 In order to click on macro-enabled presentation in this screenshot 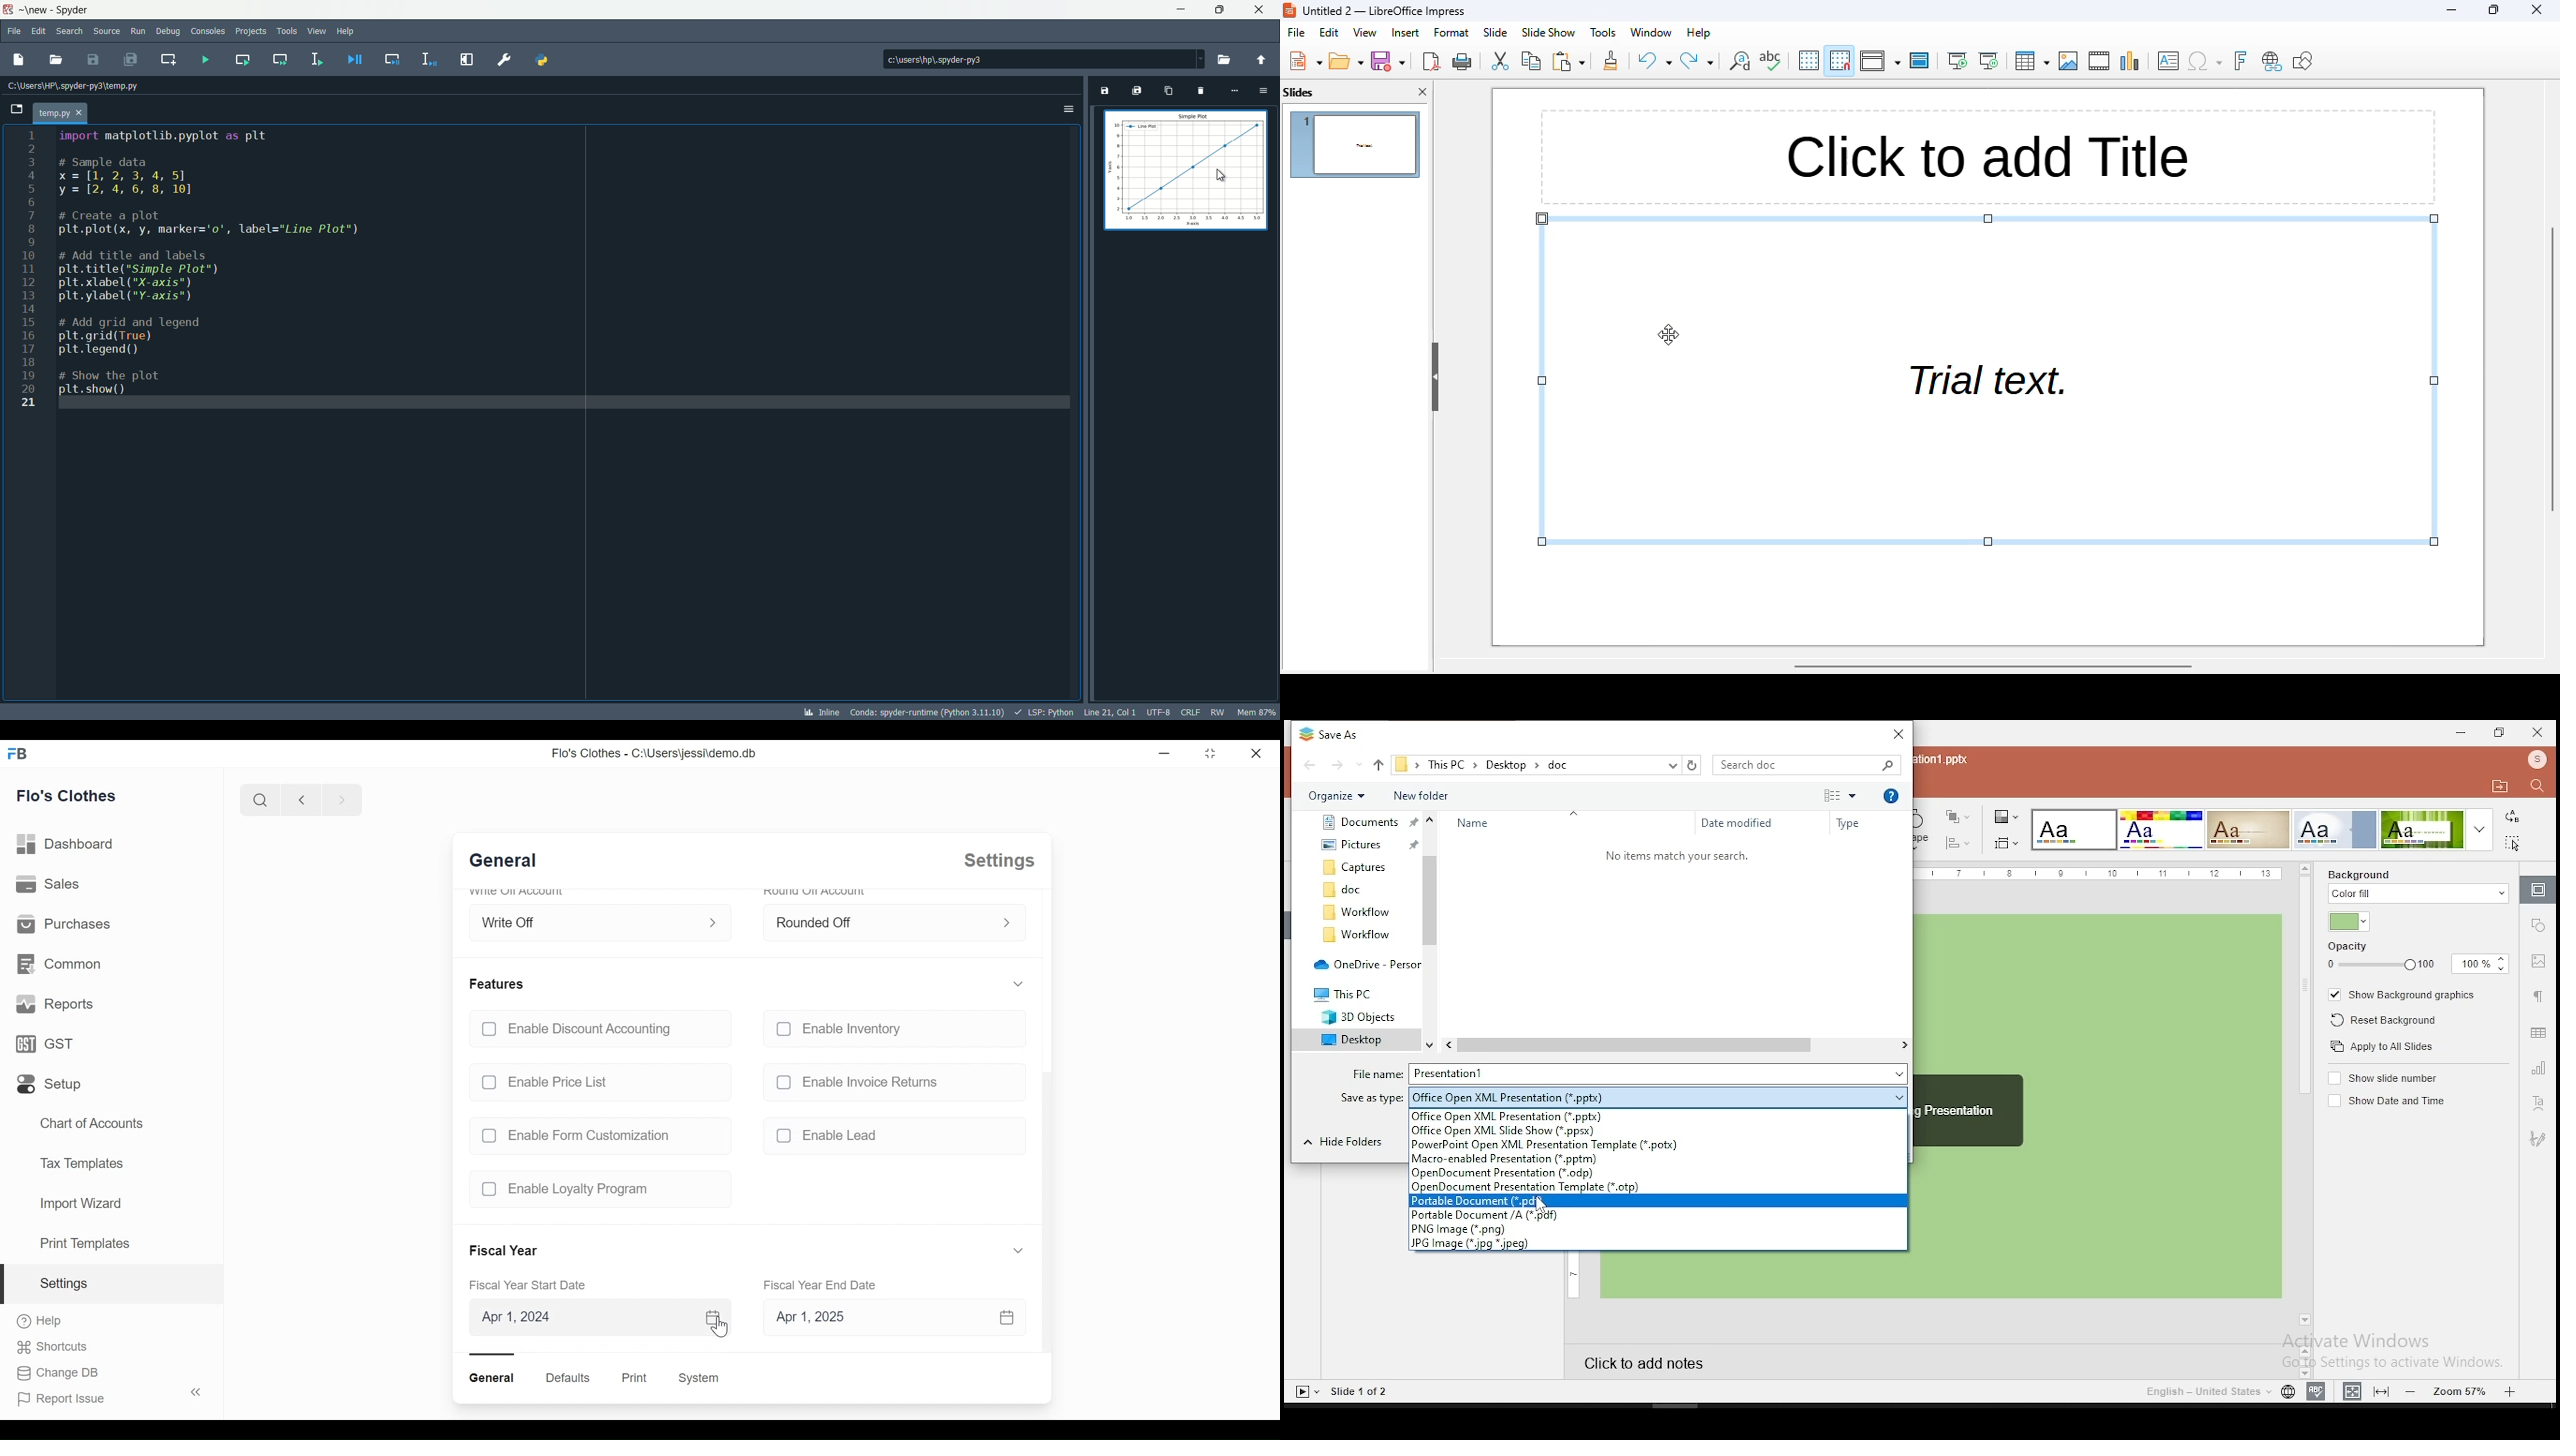, I will do `click(1658, 1160)`.